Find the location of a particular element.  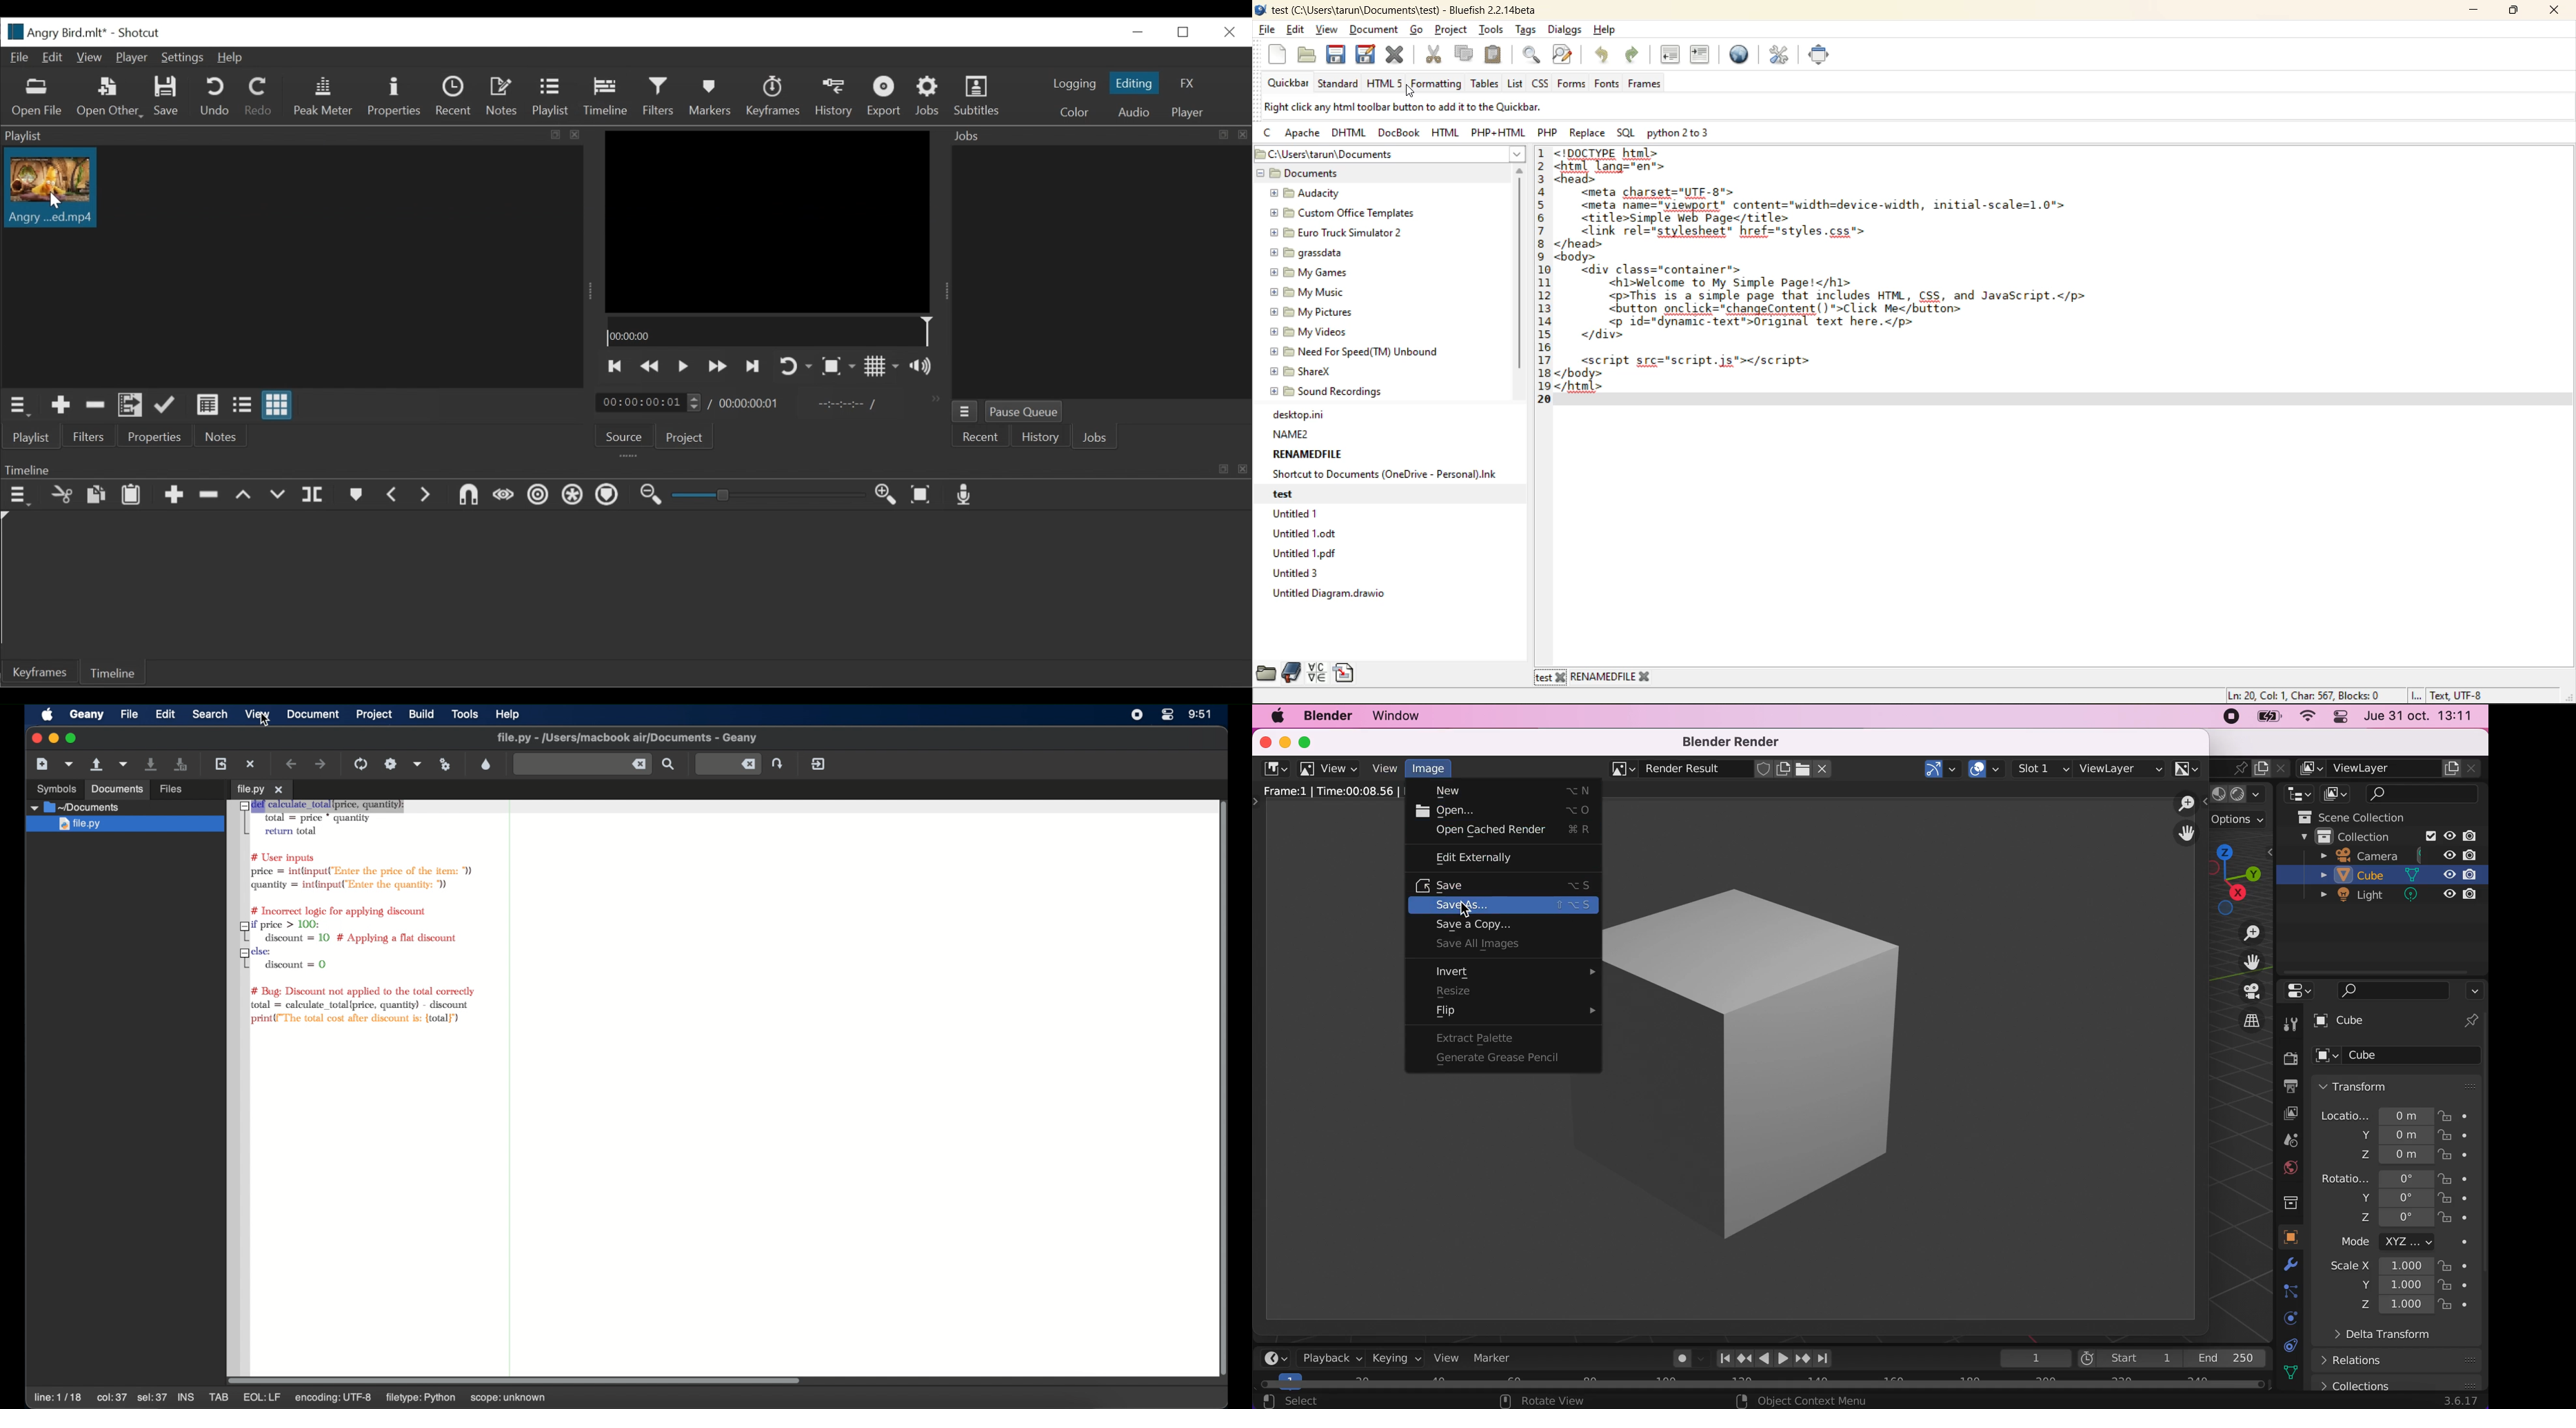

cube options is located at coordinates (2402, 1056).